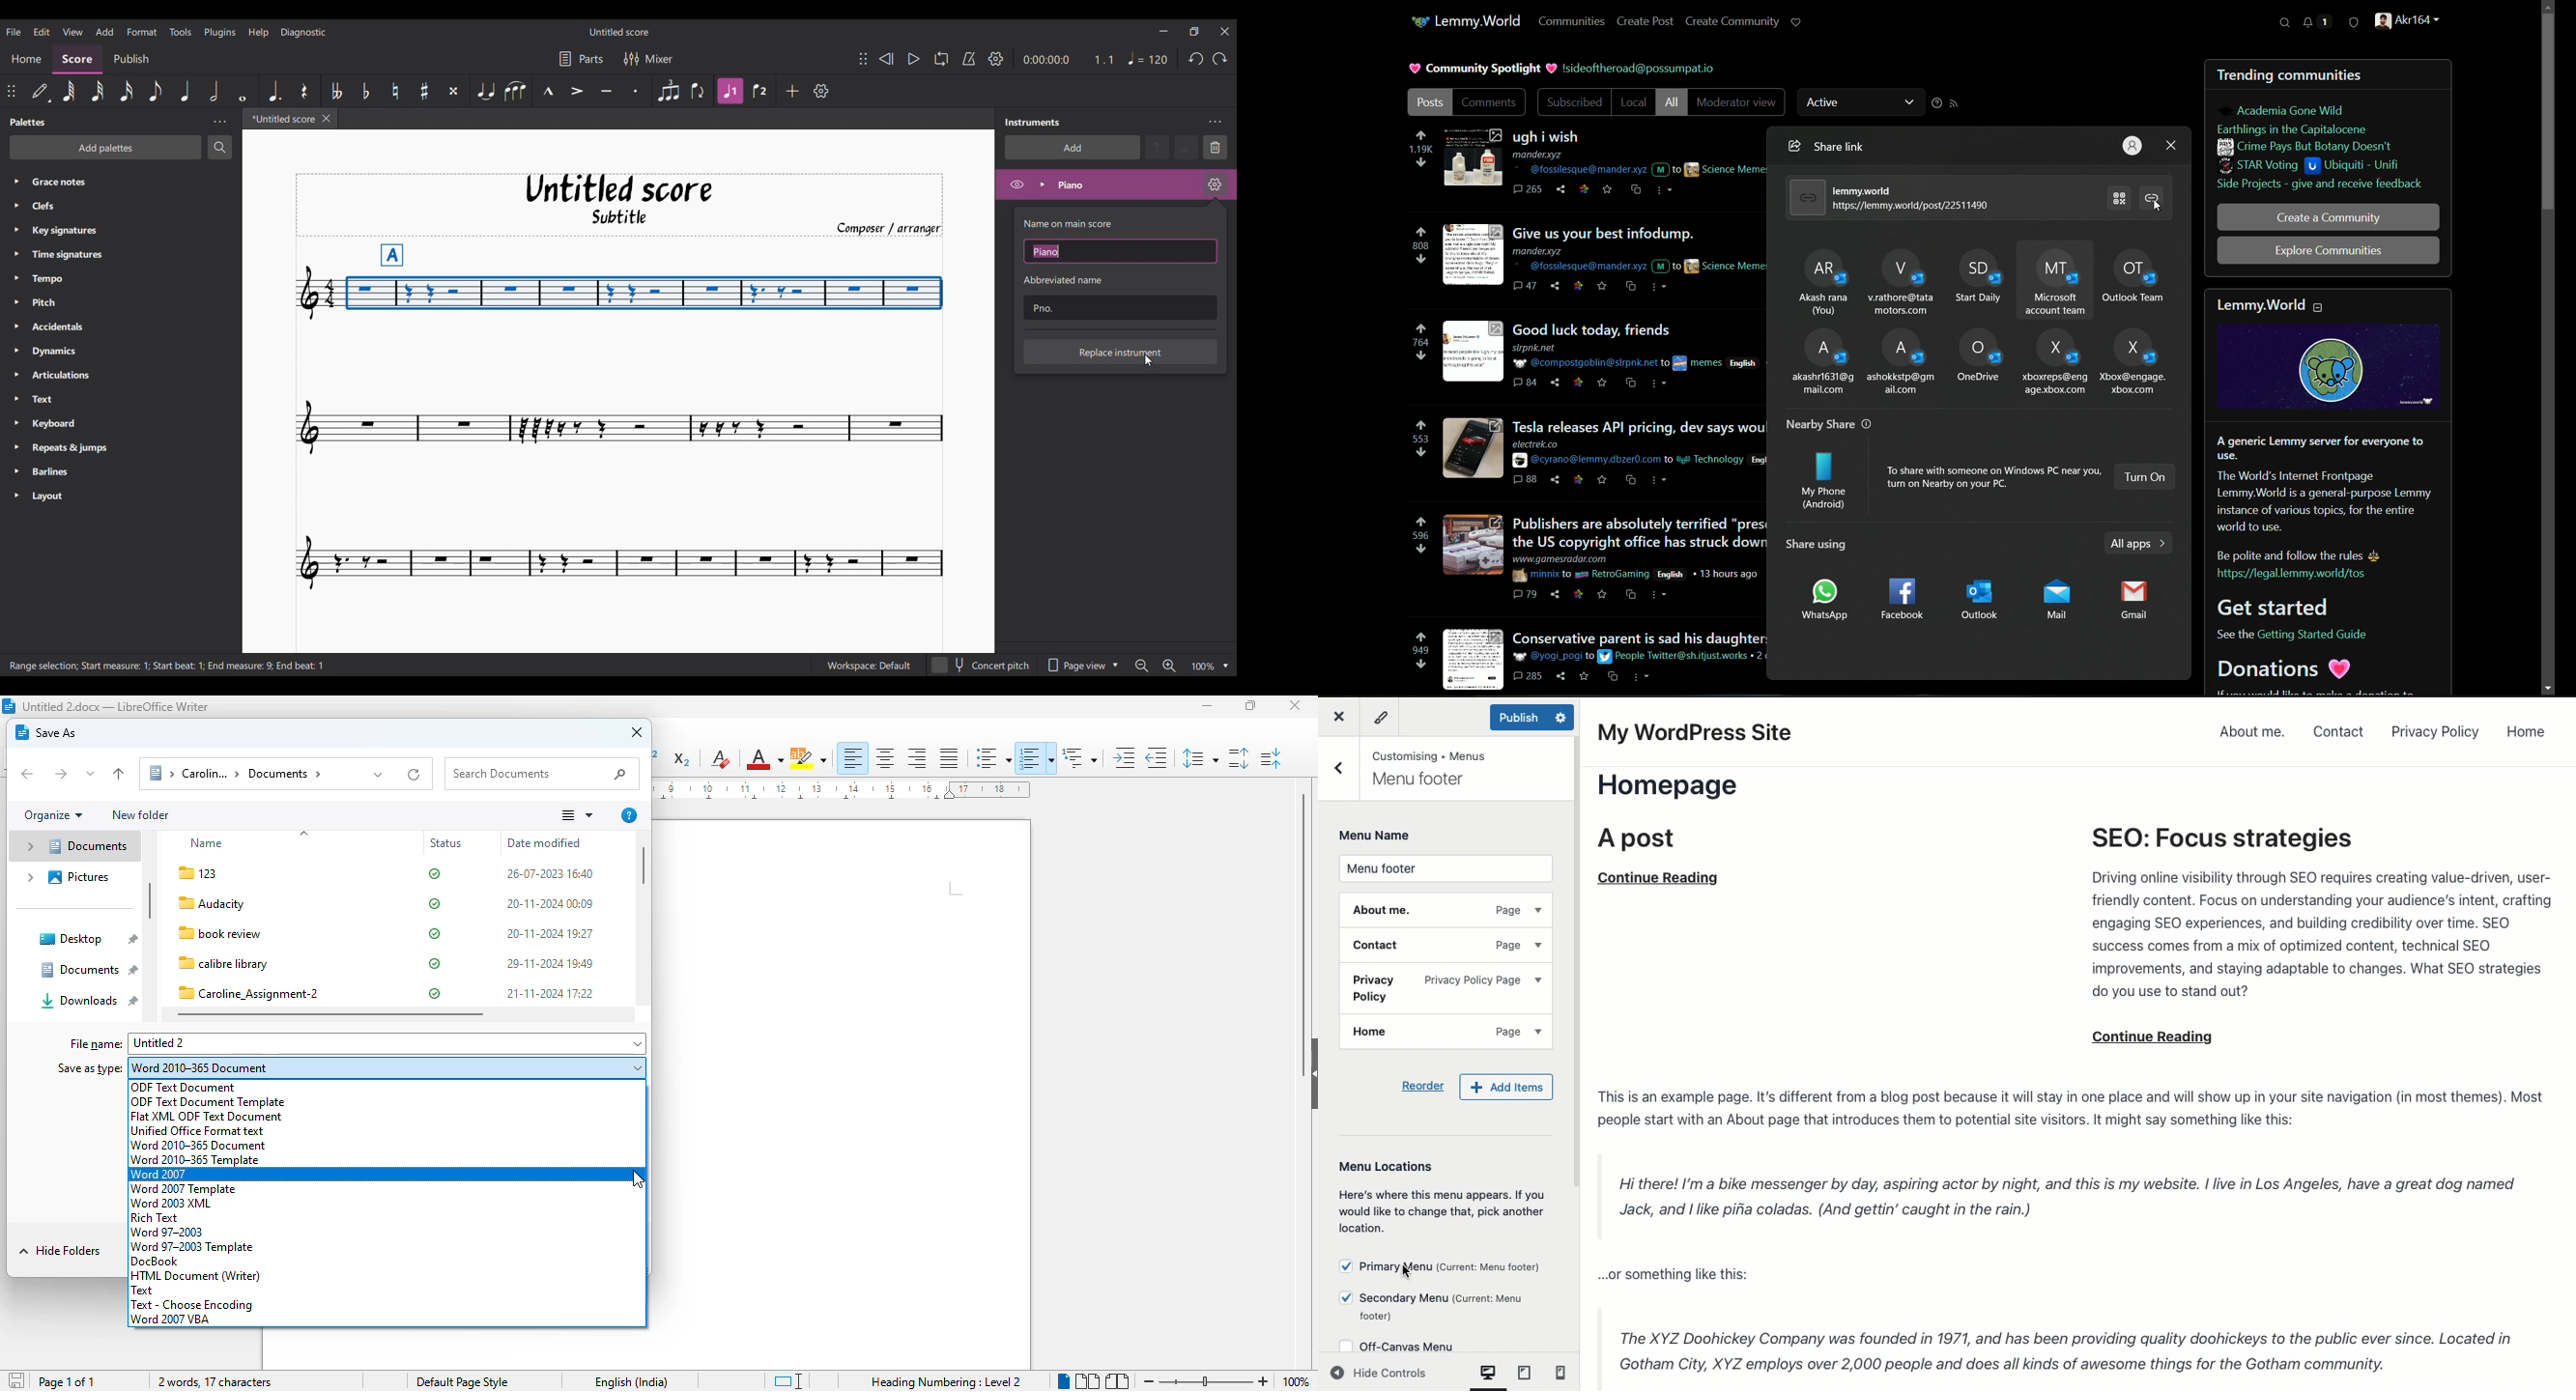 The image size is (2576, 1400). I want to click on Add palette, so click(106, 147).